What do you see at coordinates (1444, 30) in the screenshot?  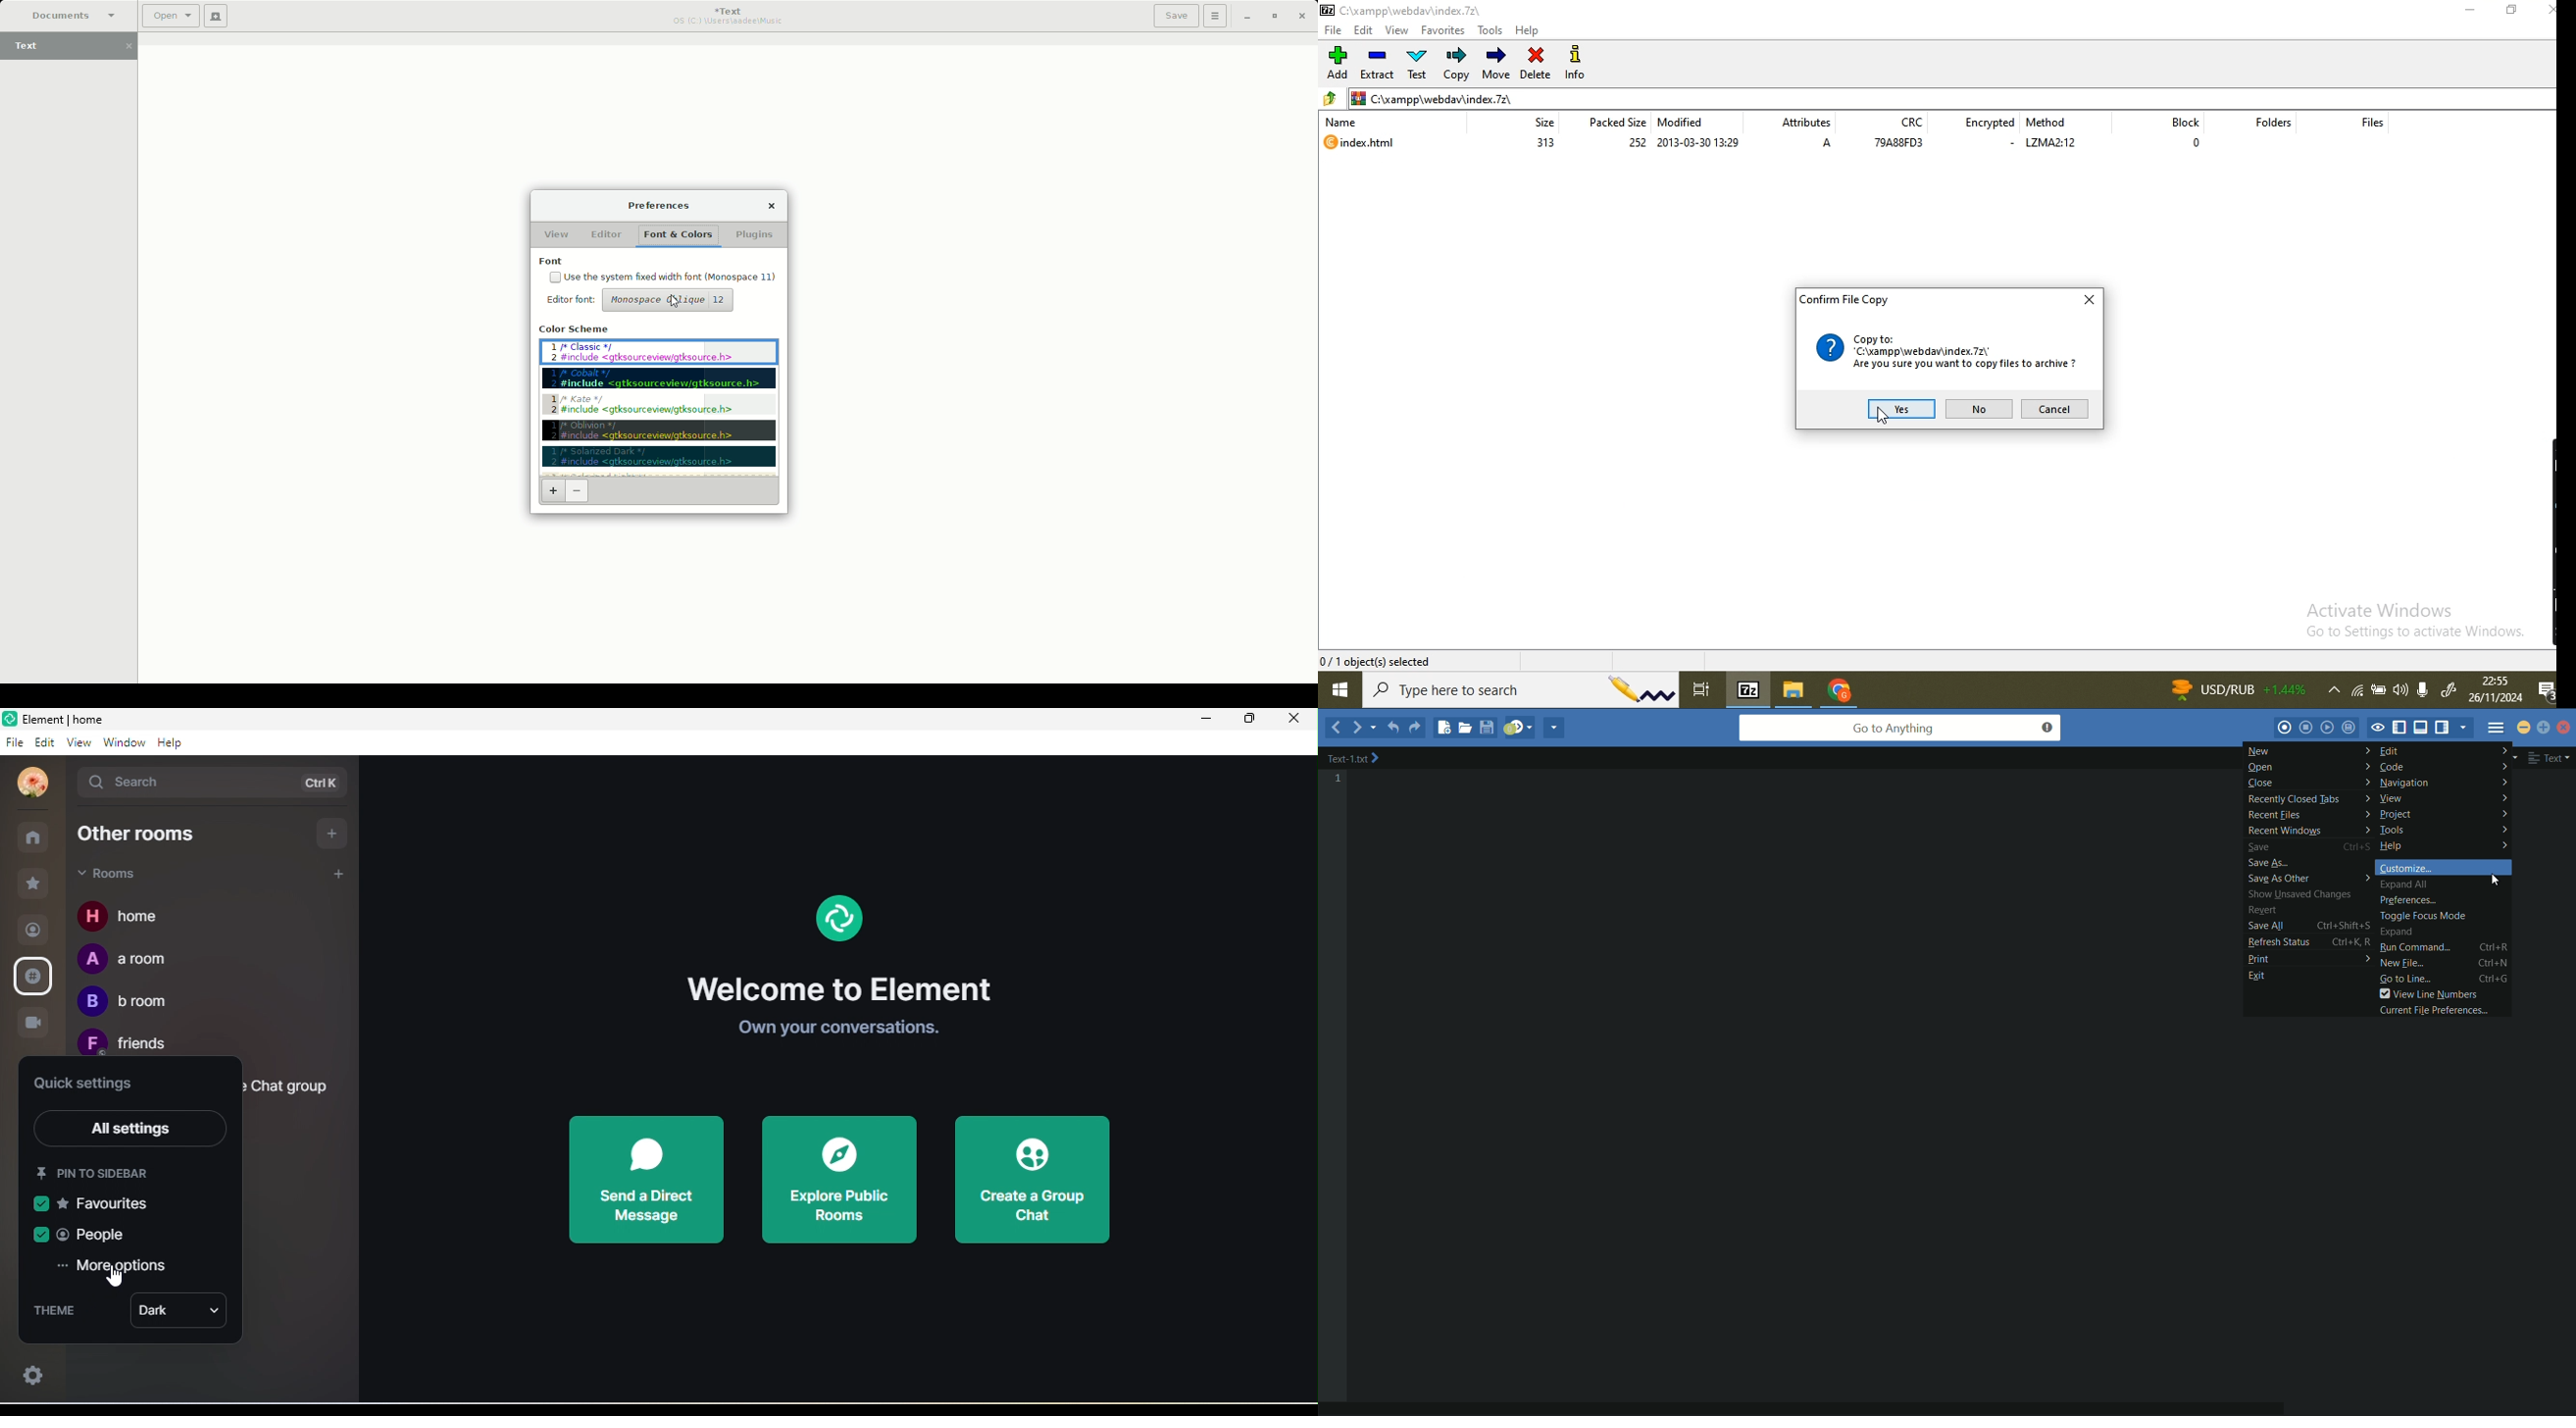 I see `favorites` at bounding box center [1444, 30].